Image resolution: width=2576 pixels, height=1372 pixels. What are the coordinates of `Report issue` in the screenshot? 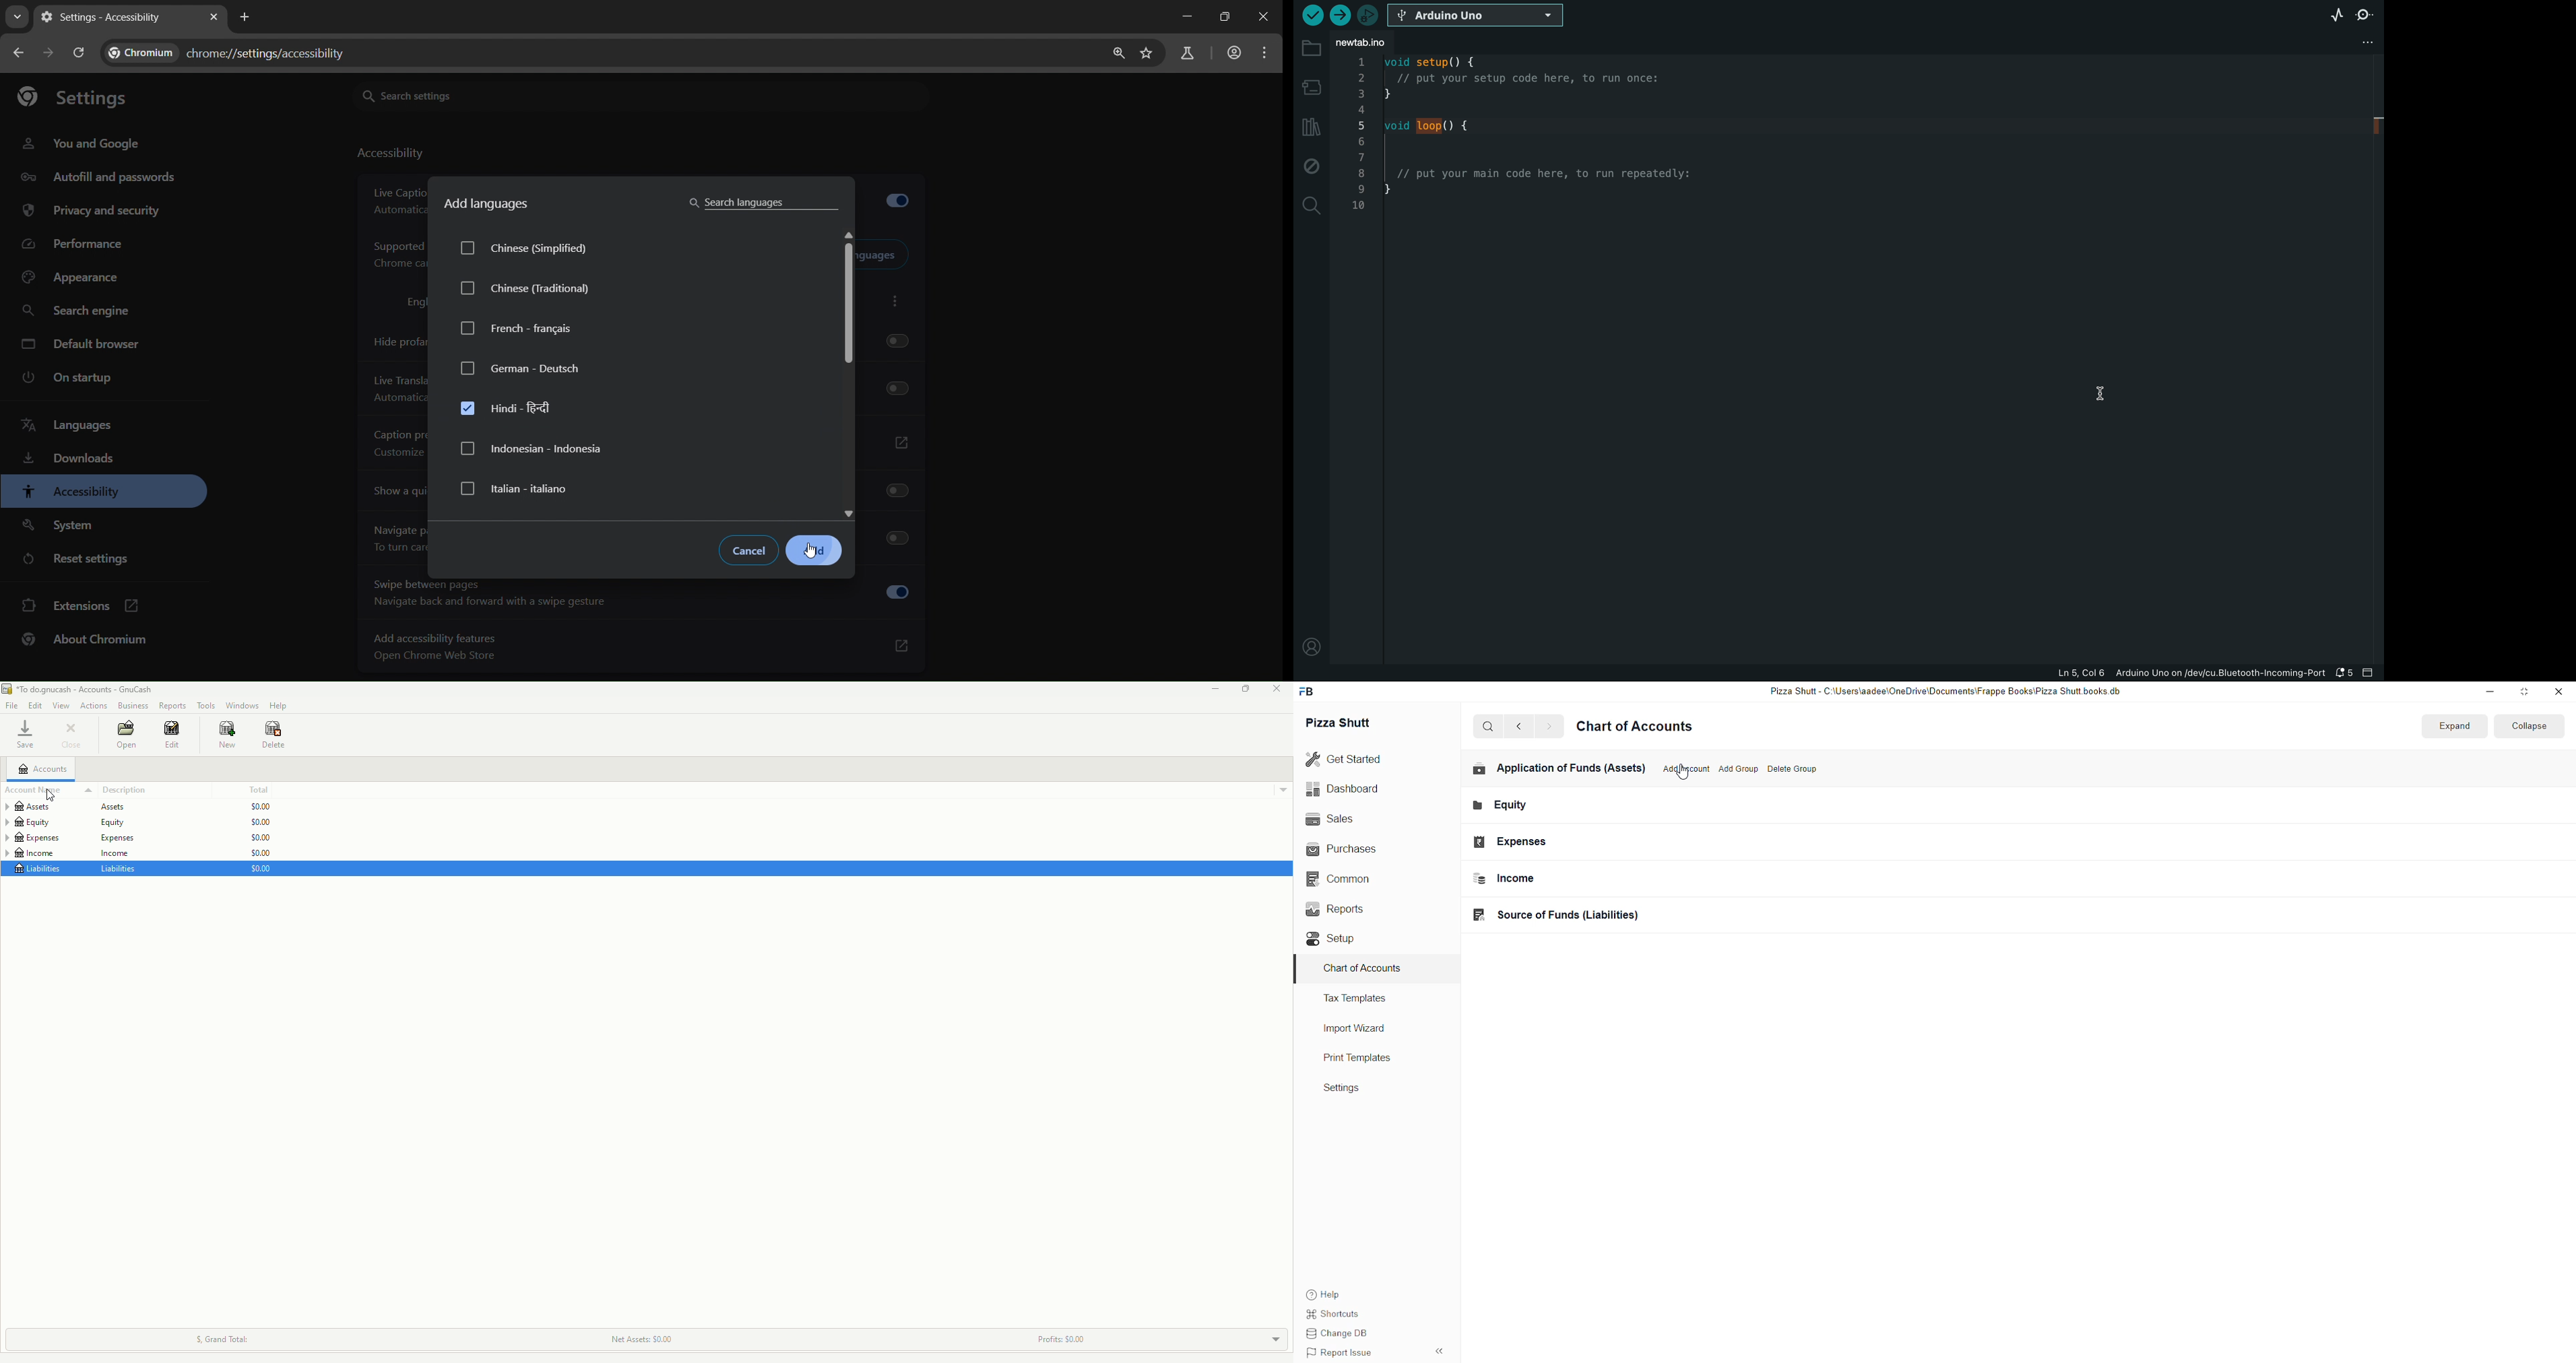 It's located at (1341, 1354).